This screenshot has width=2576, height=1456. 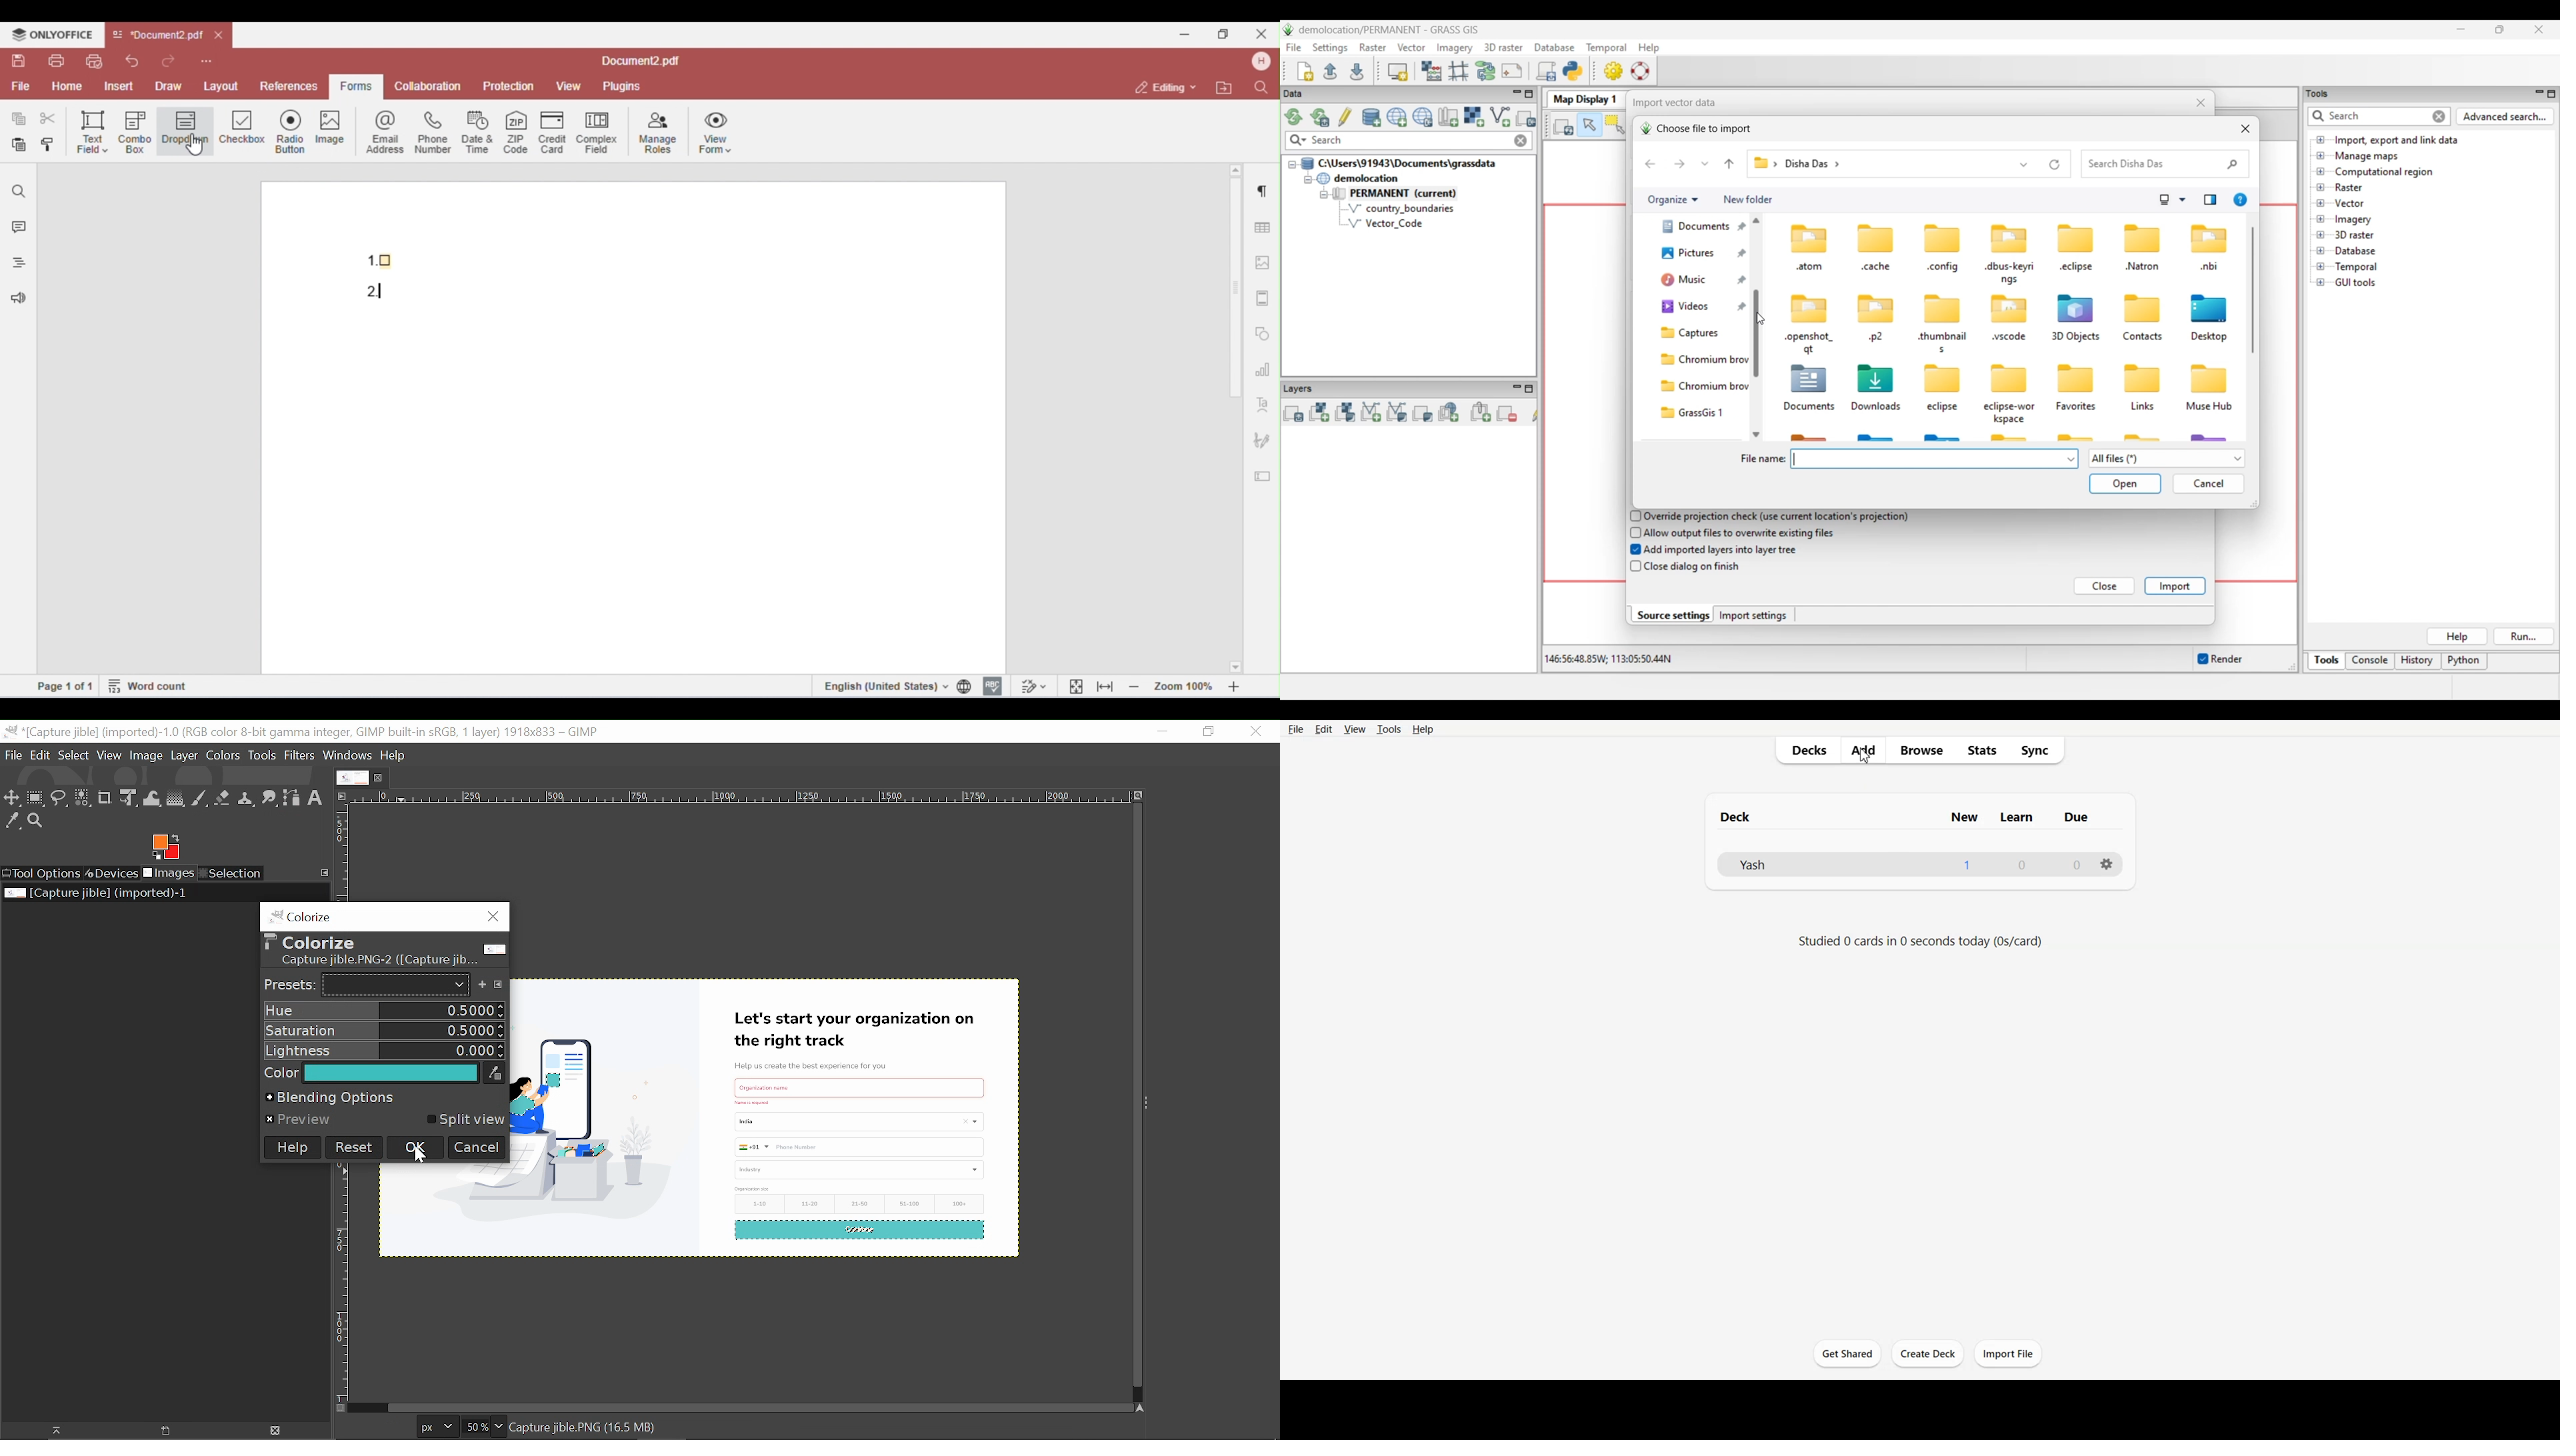 What do you see at coordinates (1791, 865) in the screenshot?
I see `Deck File` at bounding box center [1791, 865].